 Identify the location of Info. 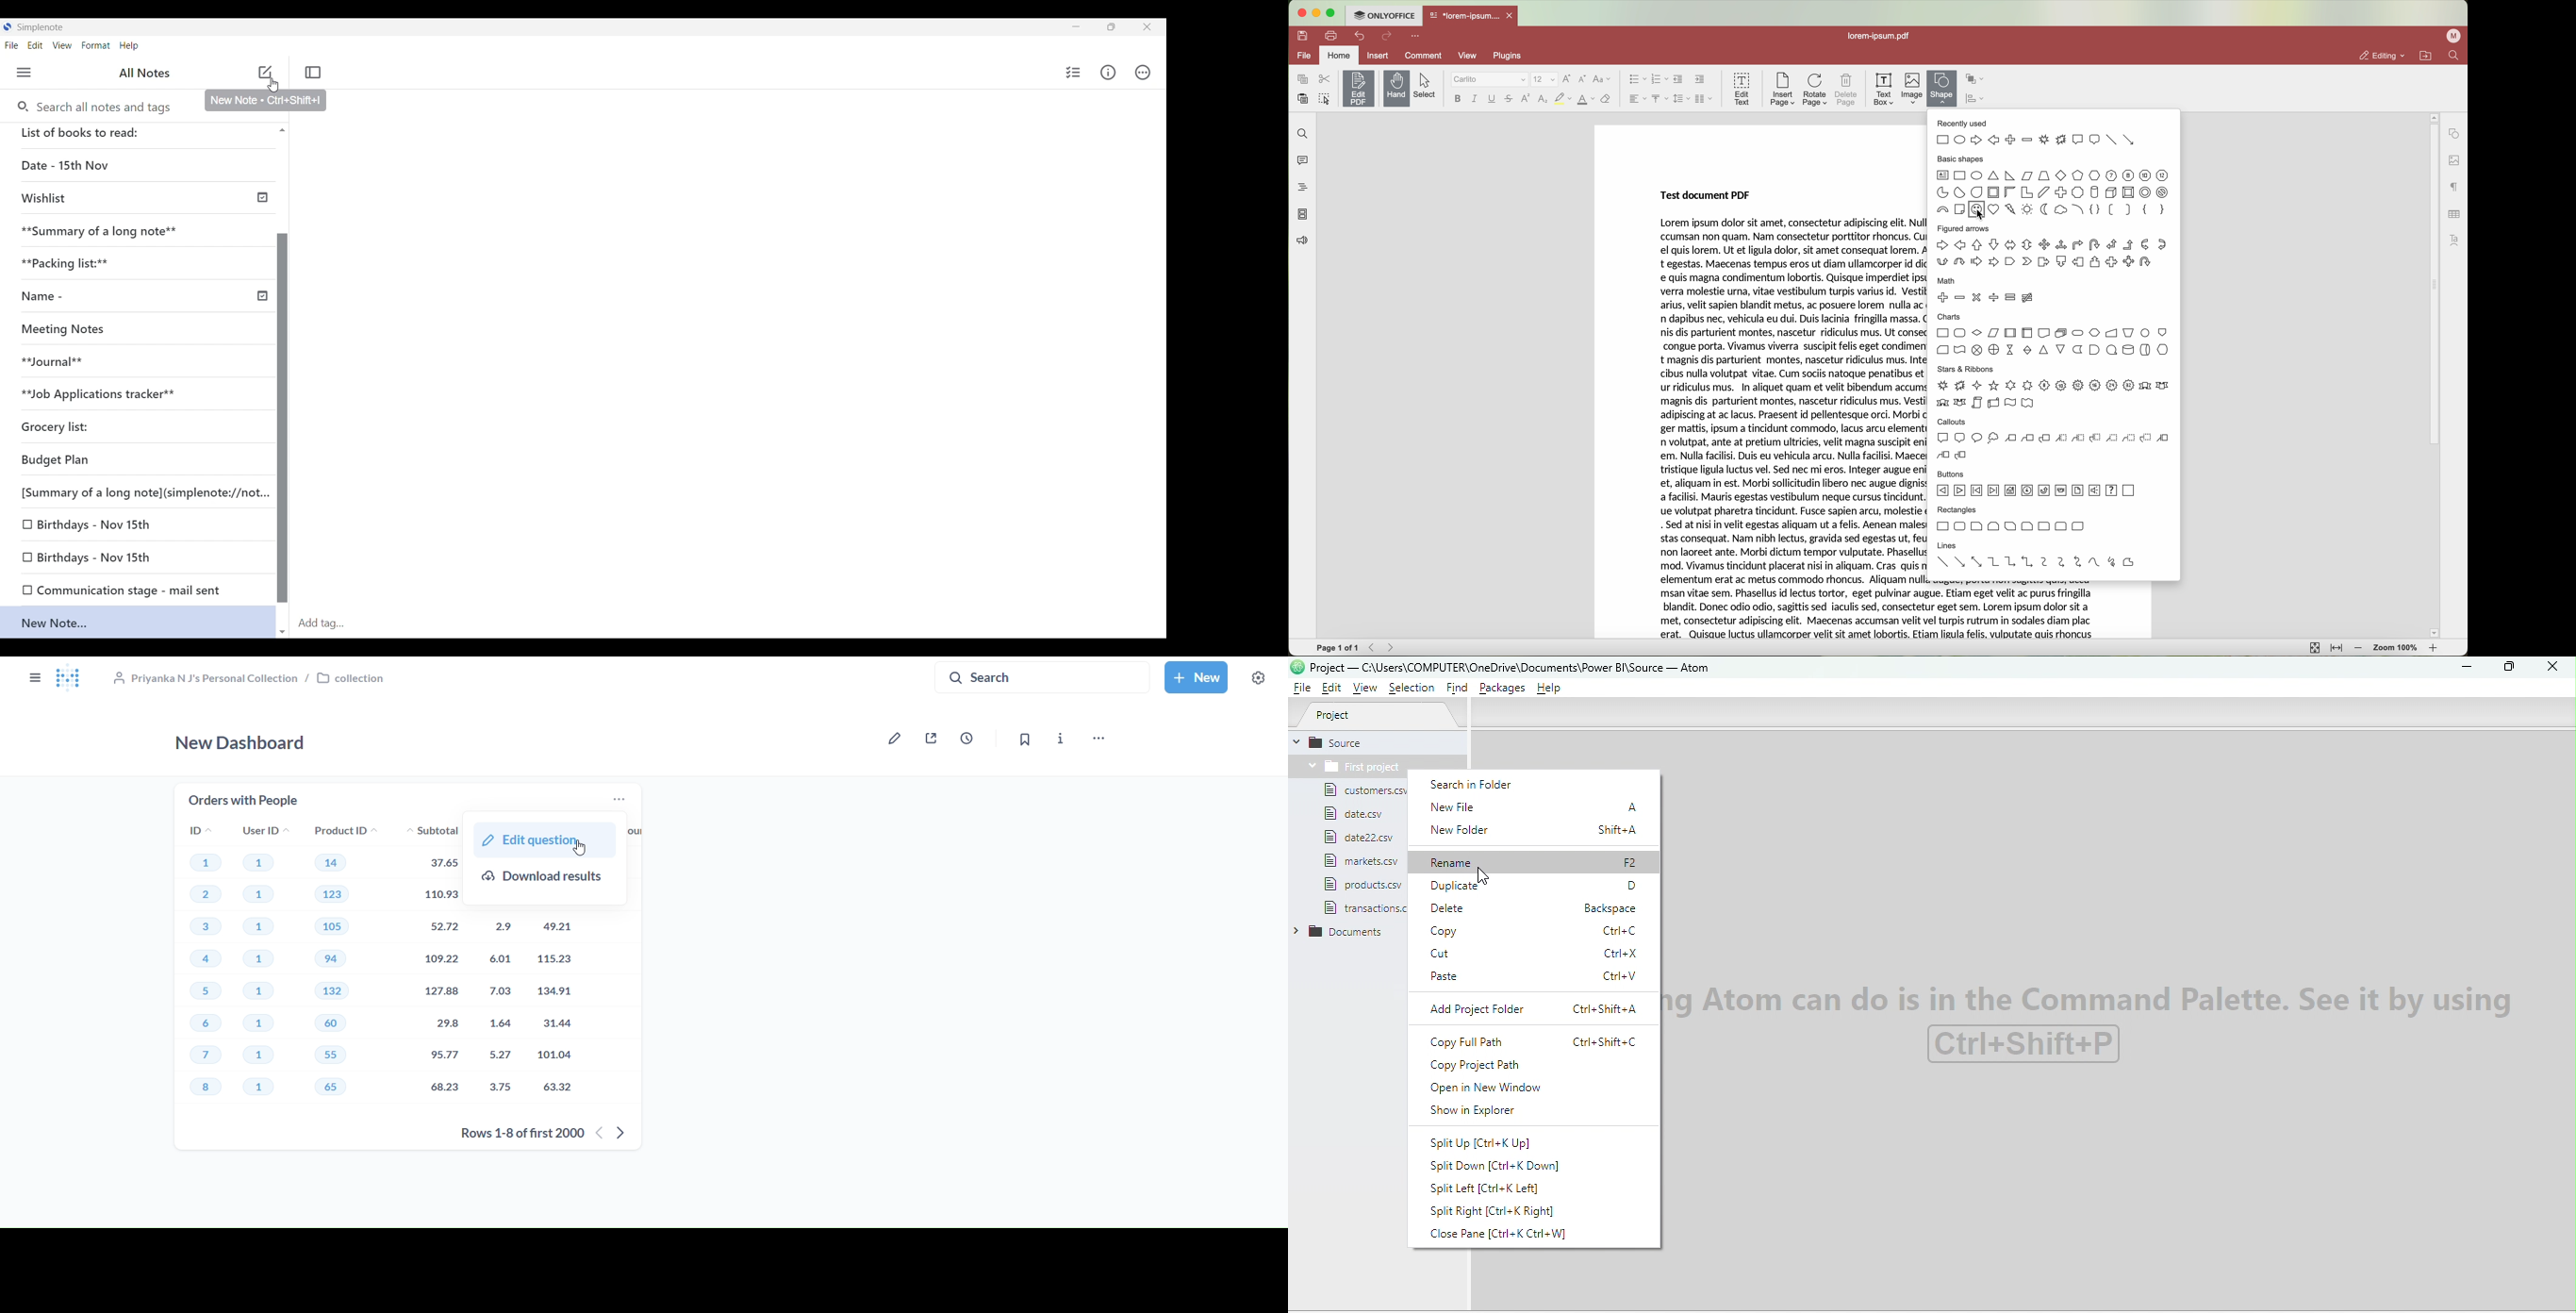
(1110, 73).